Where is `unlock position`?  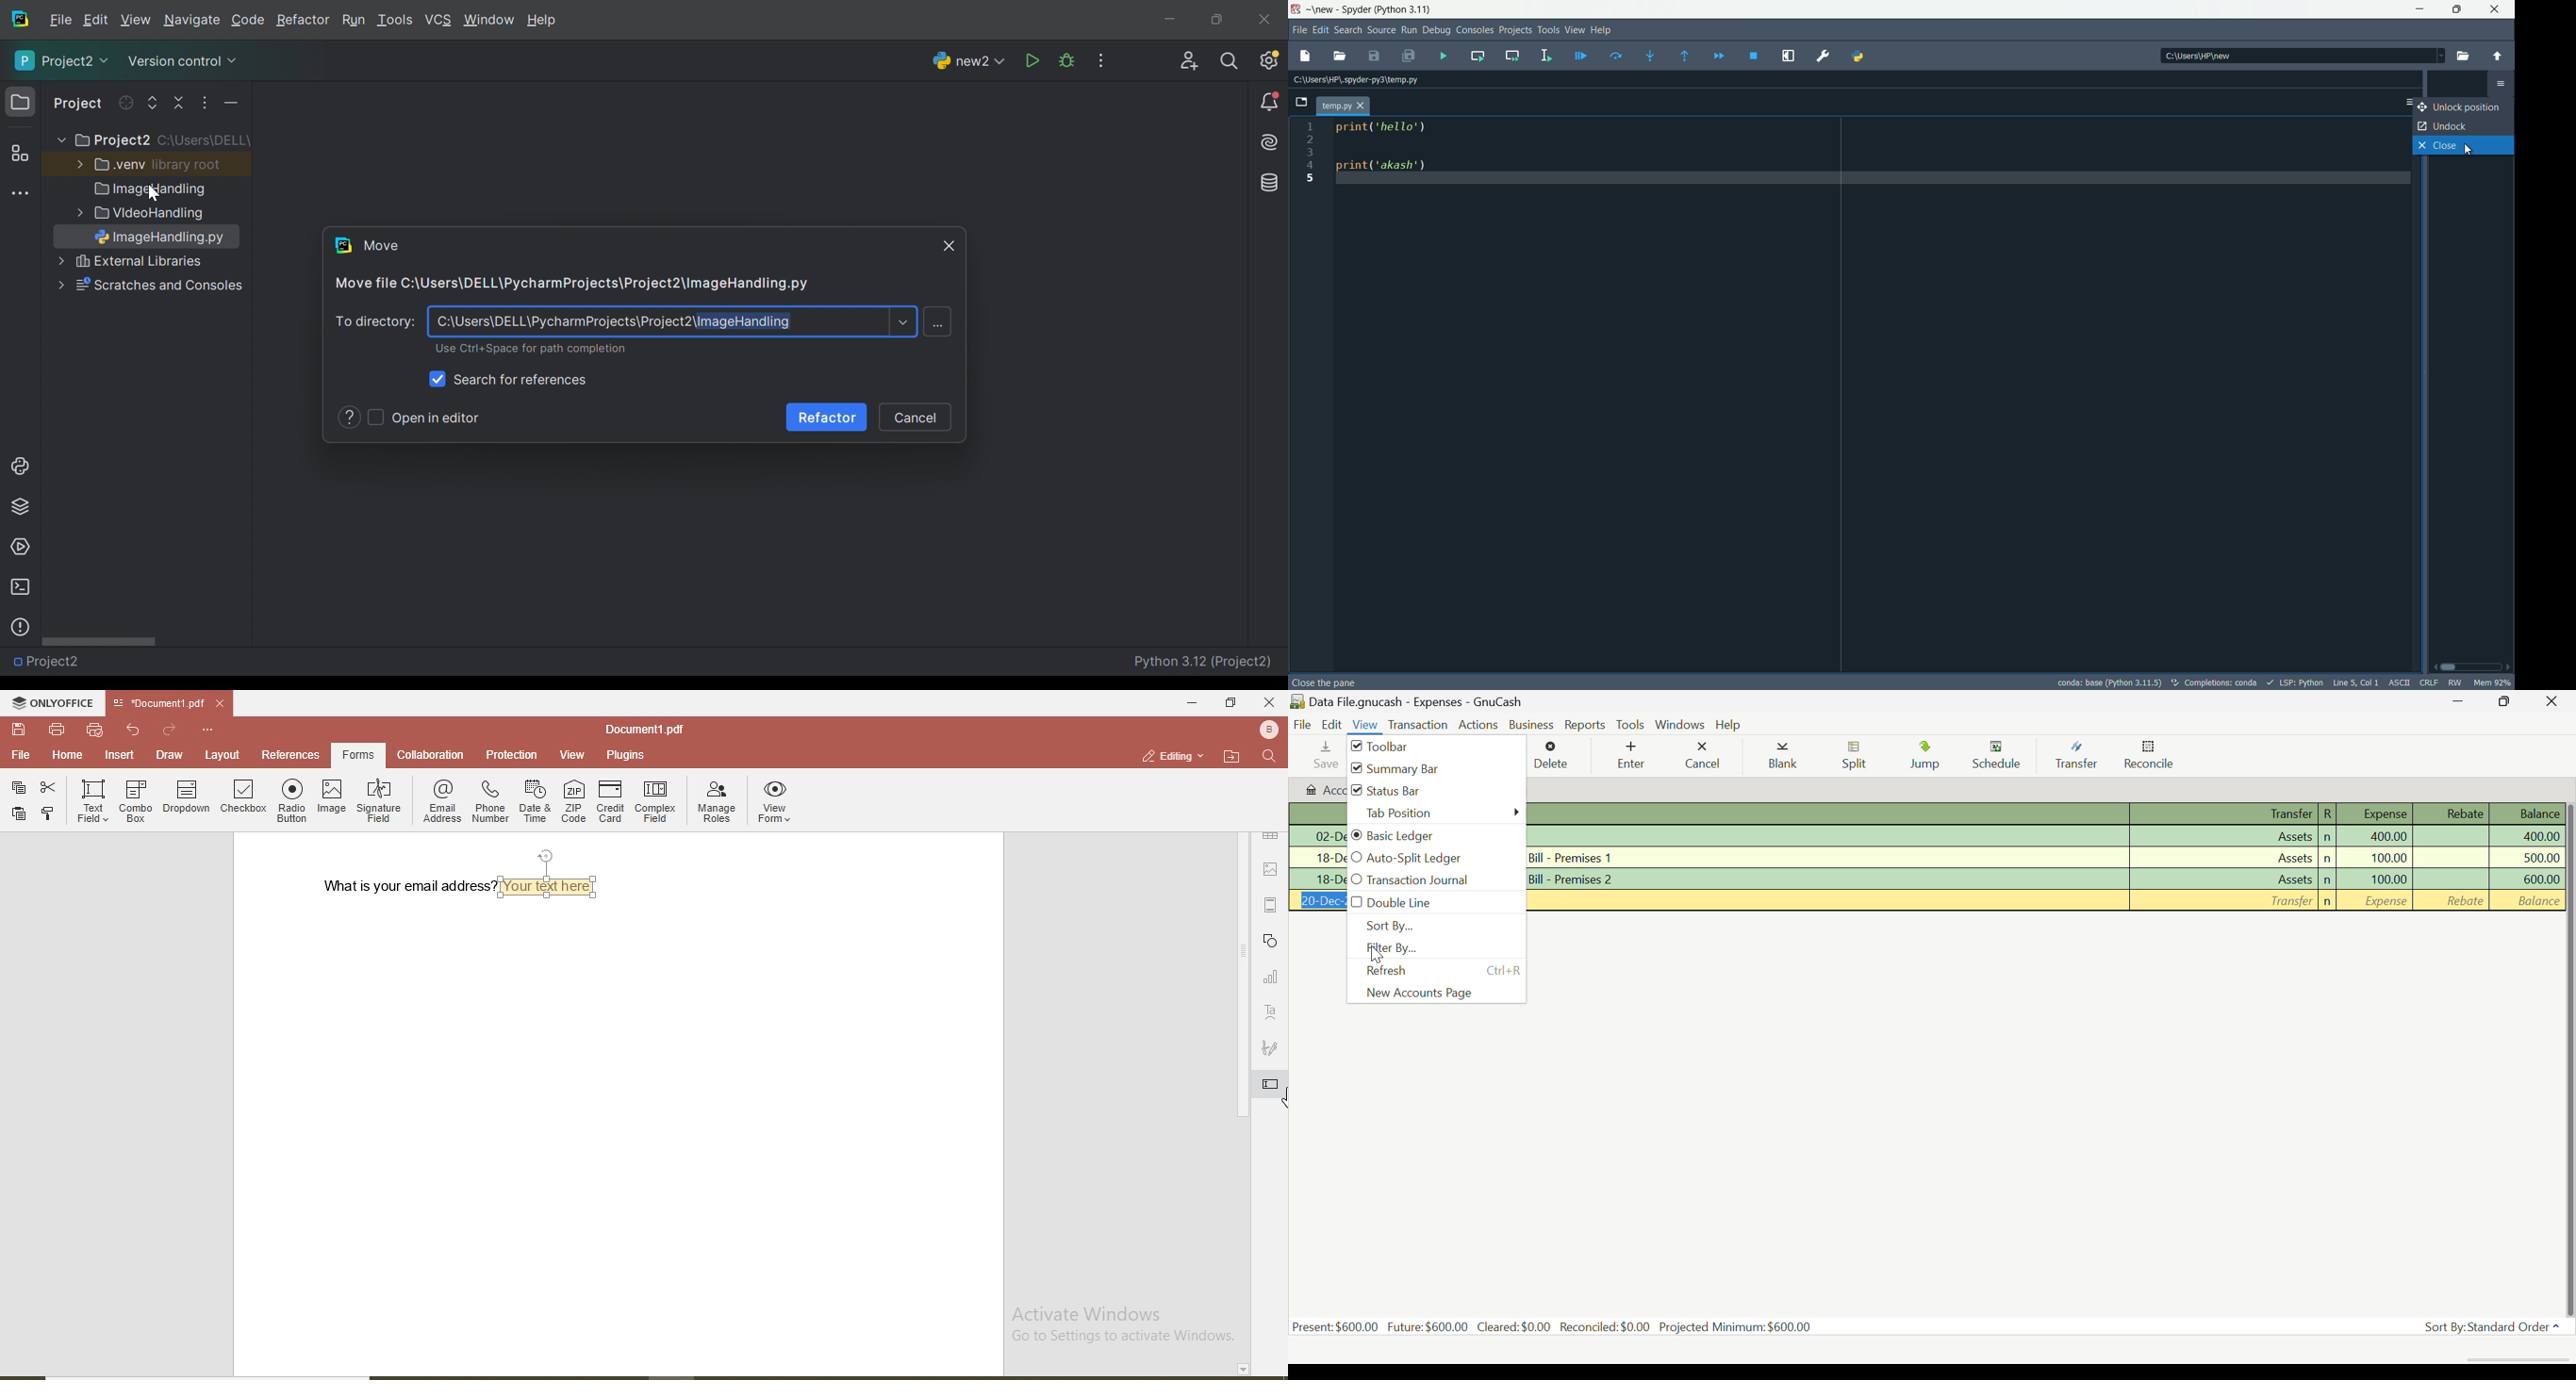
unlock position is located at coordinates (2465, 107).